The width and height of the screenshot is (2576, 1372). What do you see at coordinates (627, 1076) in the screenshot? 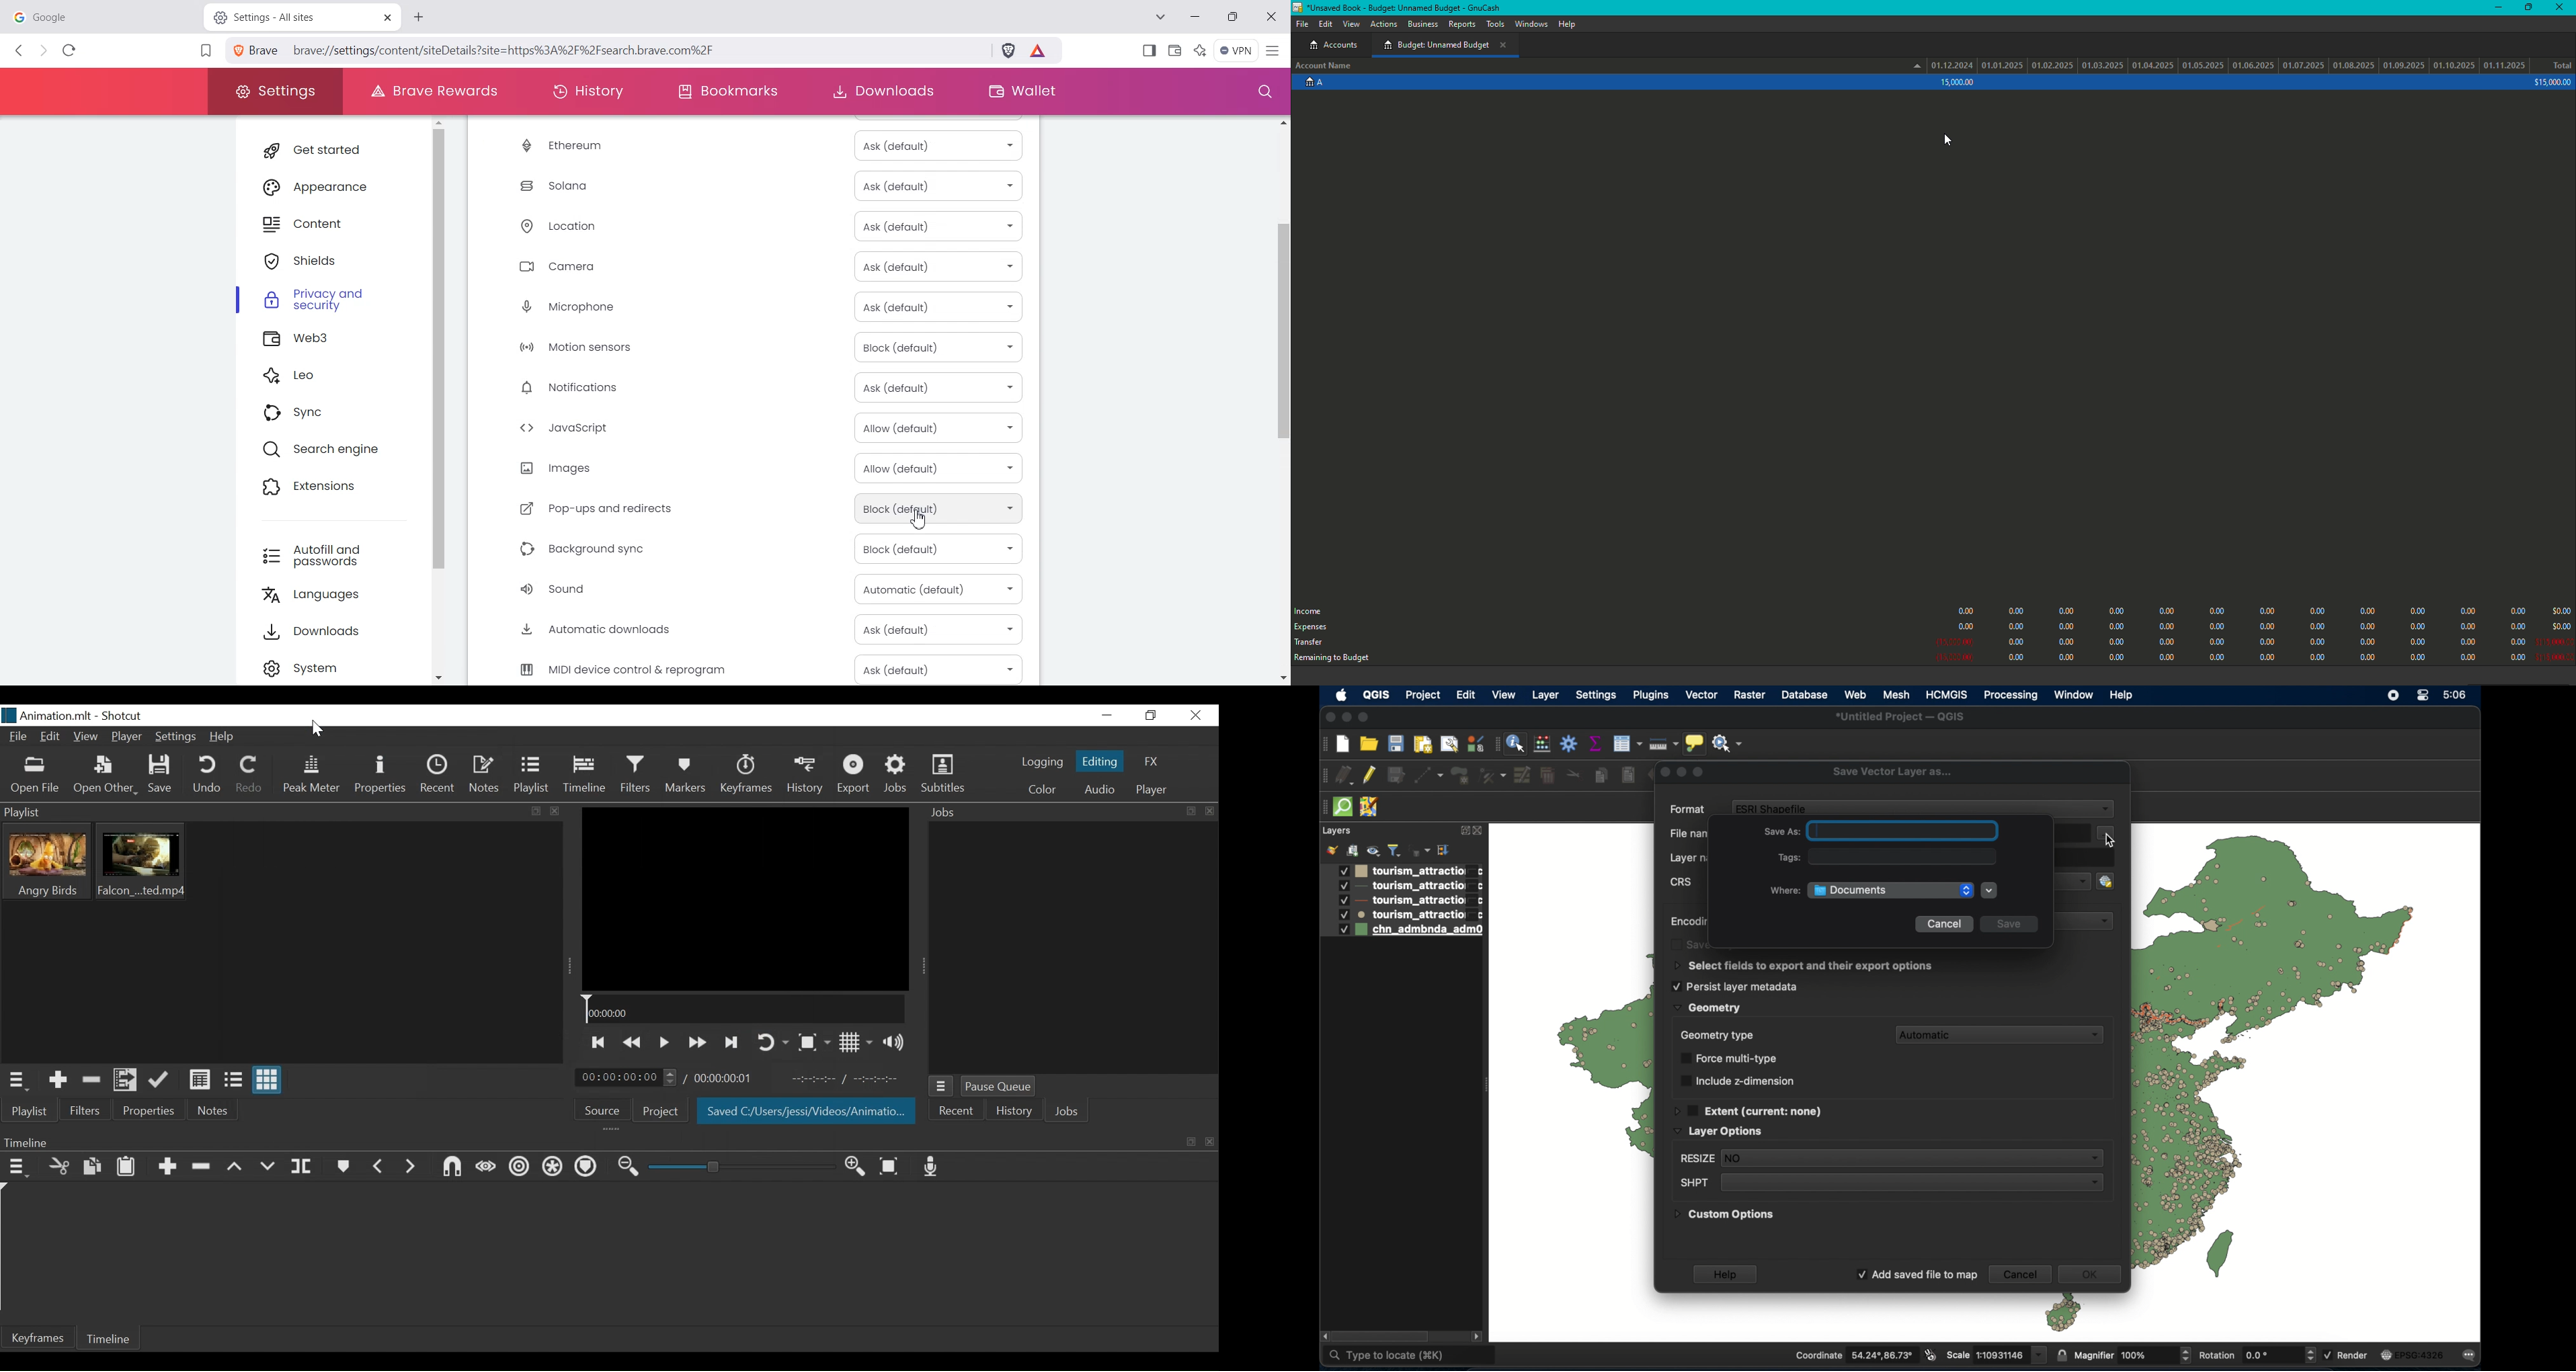
I see `Current position` at bounding box center [627, 1076].